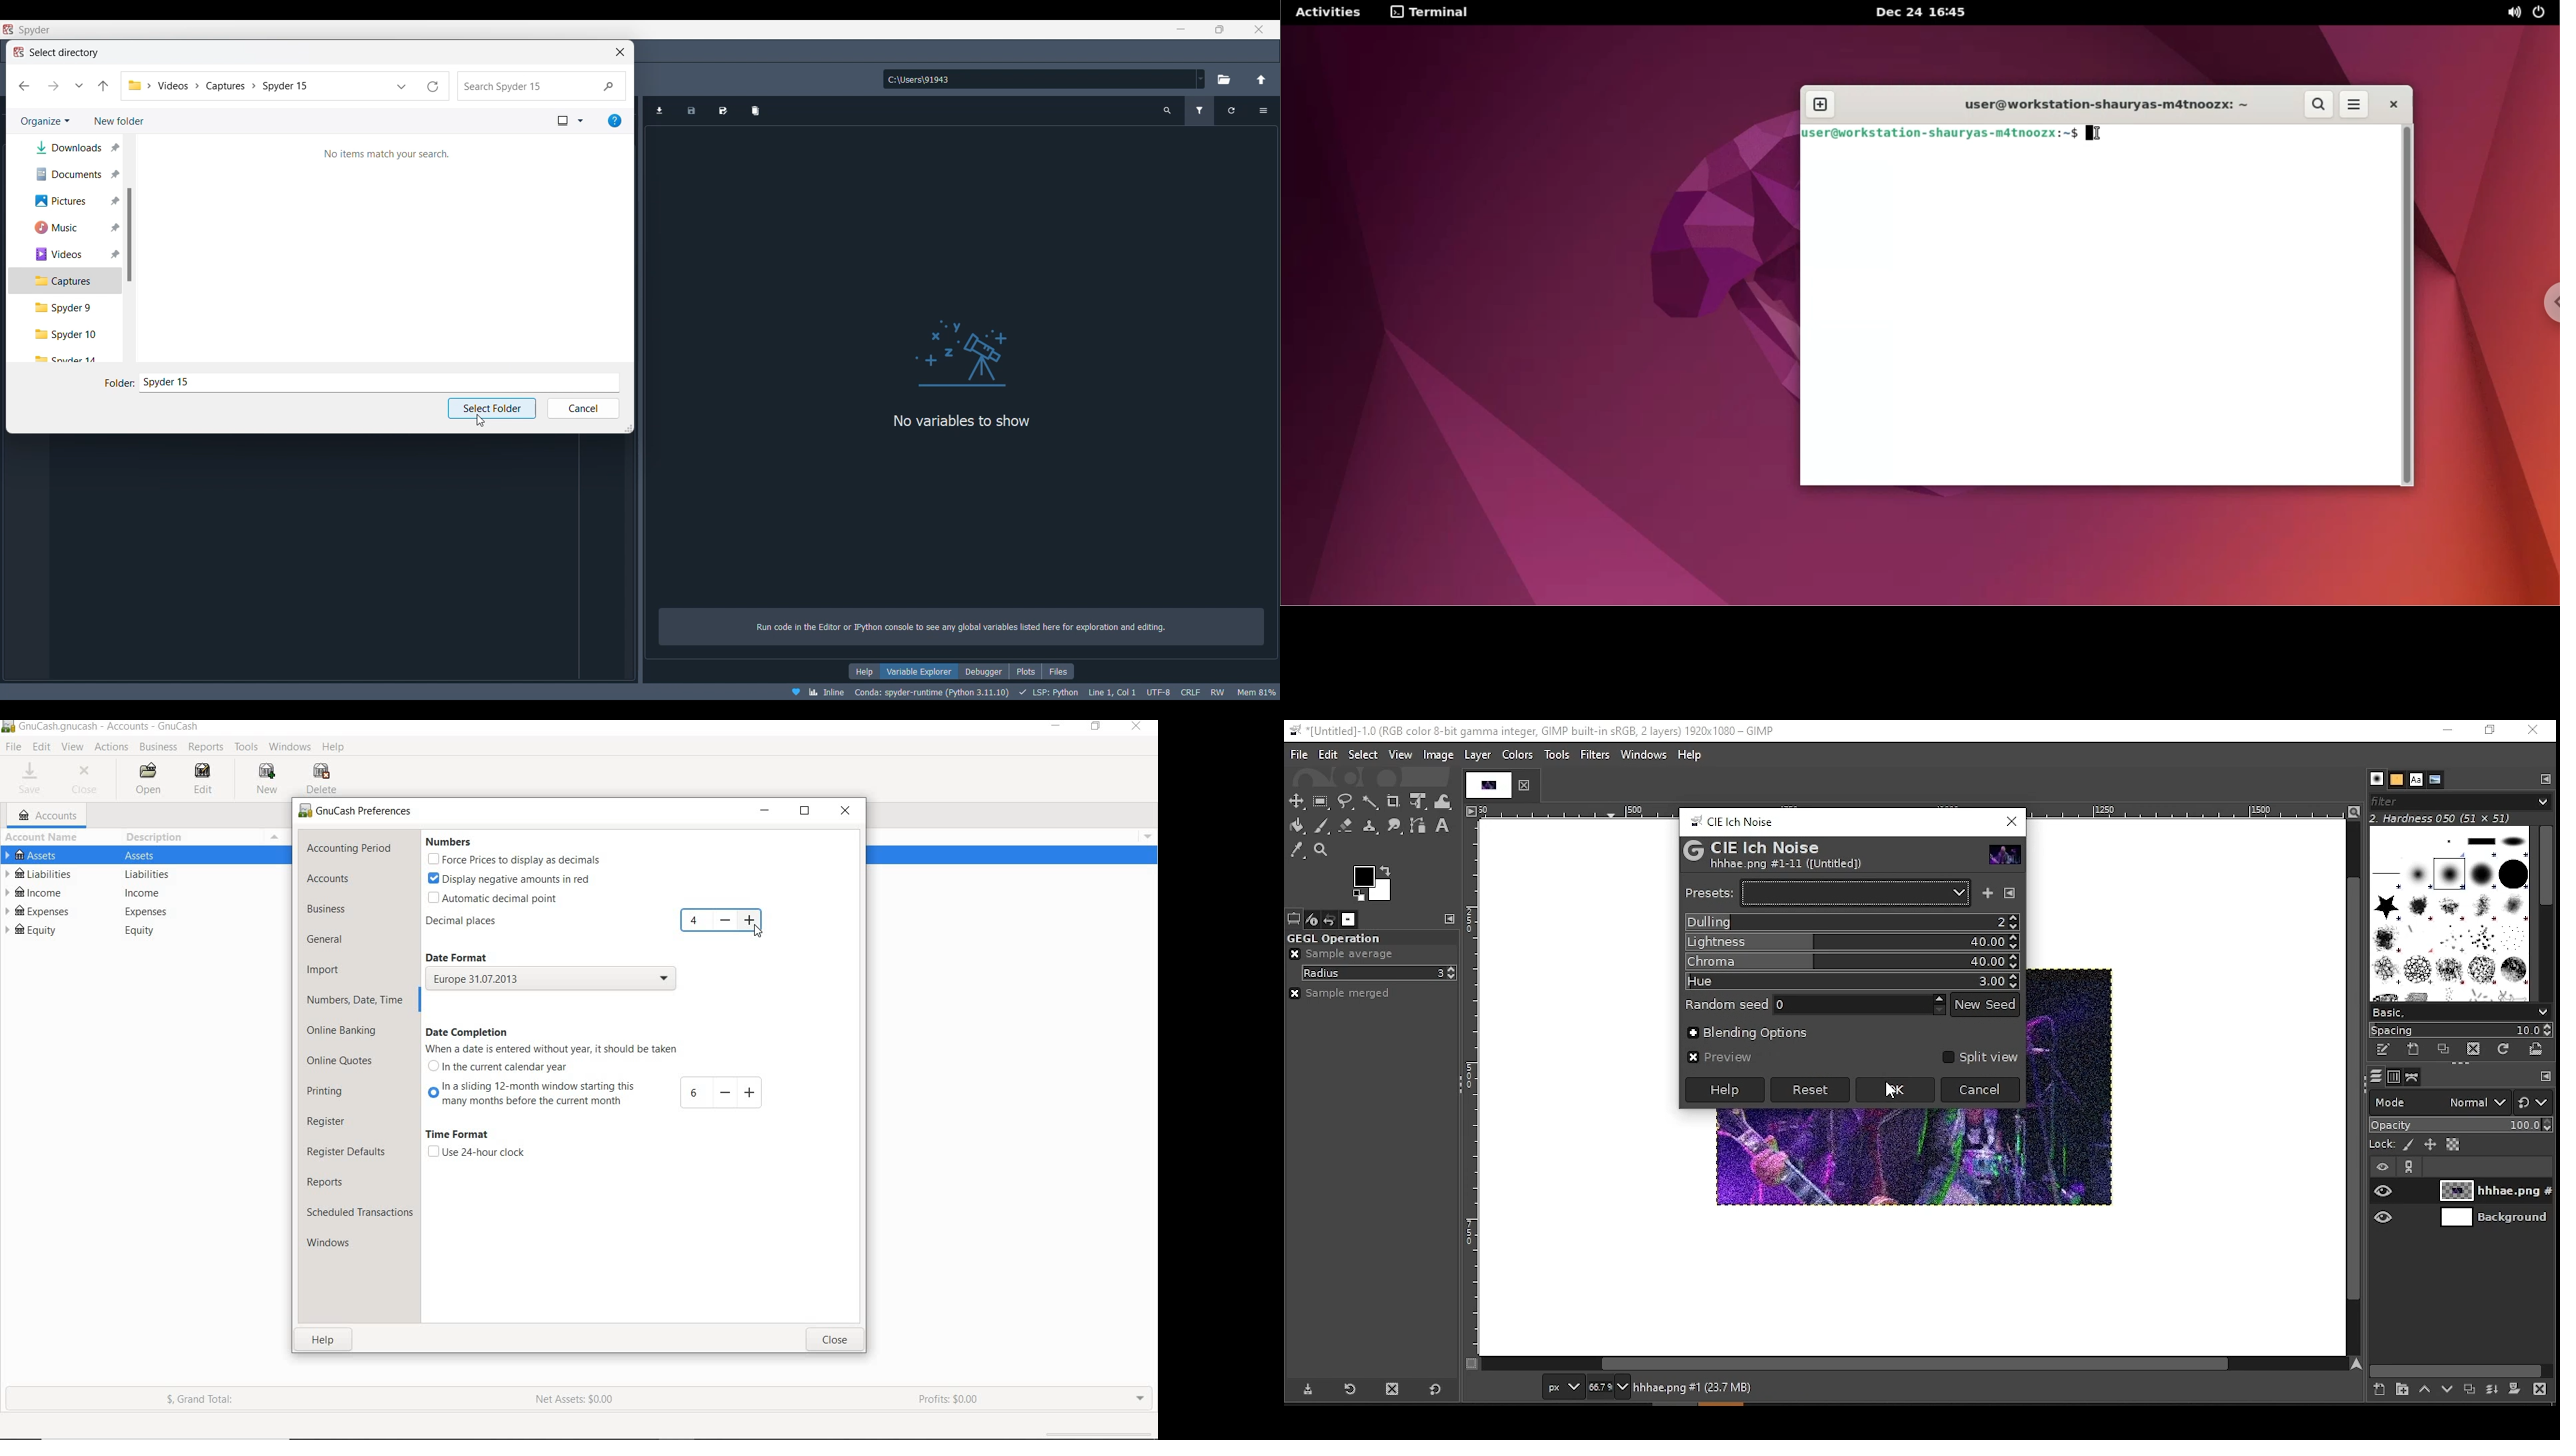  I want to click on View options, so click(570, 121).